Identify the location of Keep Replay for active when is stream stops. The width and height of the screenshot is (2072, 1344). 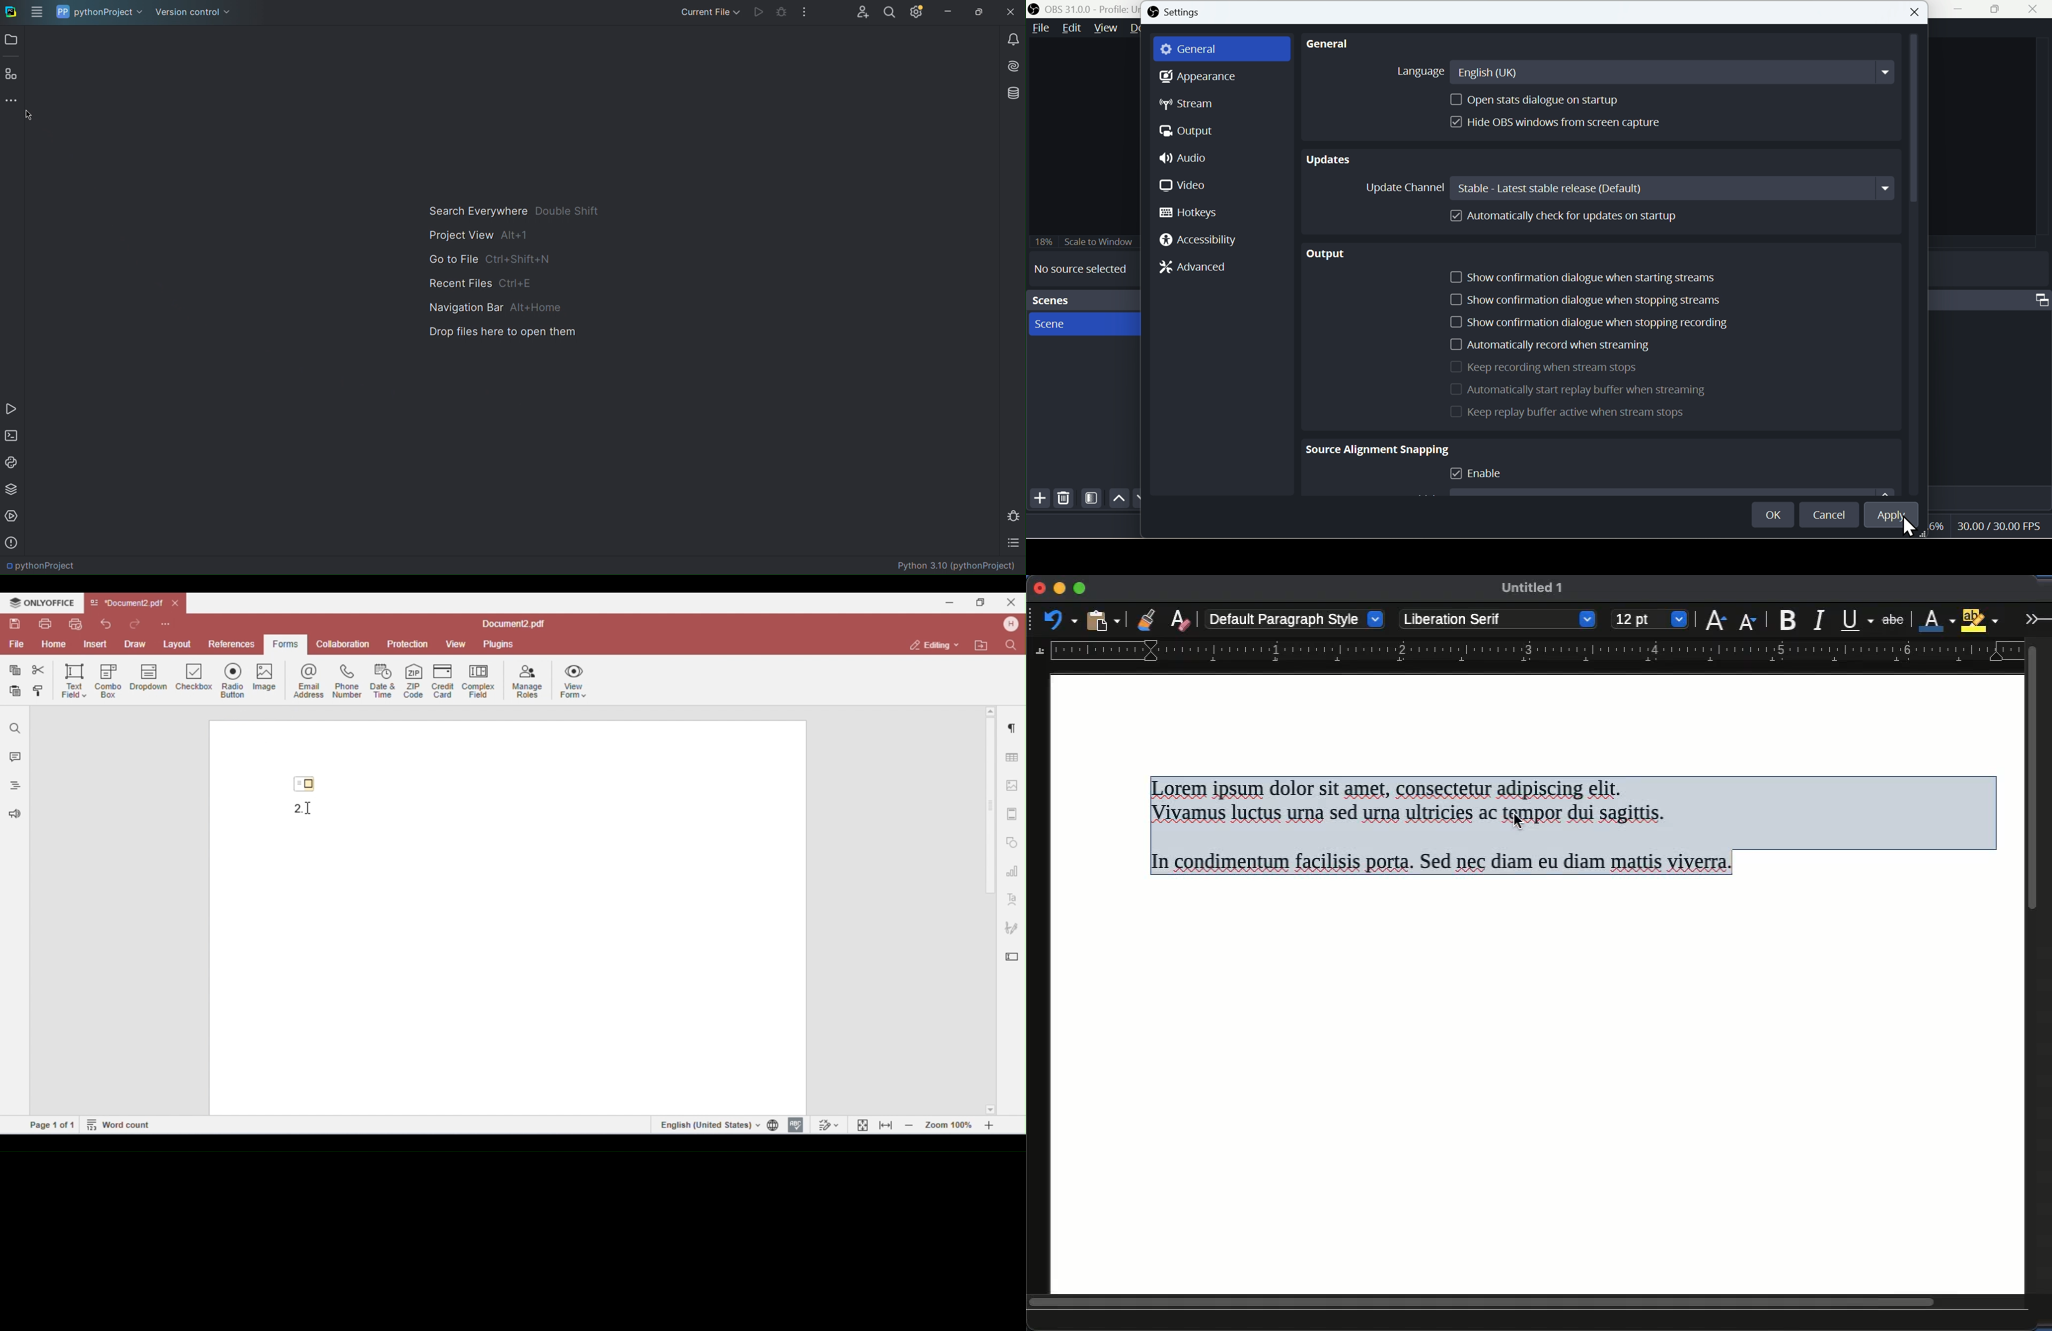
(1568, 415).